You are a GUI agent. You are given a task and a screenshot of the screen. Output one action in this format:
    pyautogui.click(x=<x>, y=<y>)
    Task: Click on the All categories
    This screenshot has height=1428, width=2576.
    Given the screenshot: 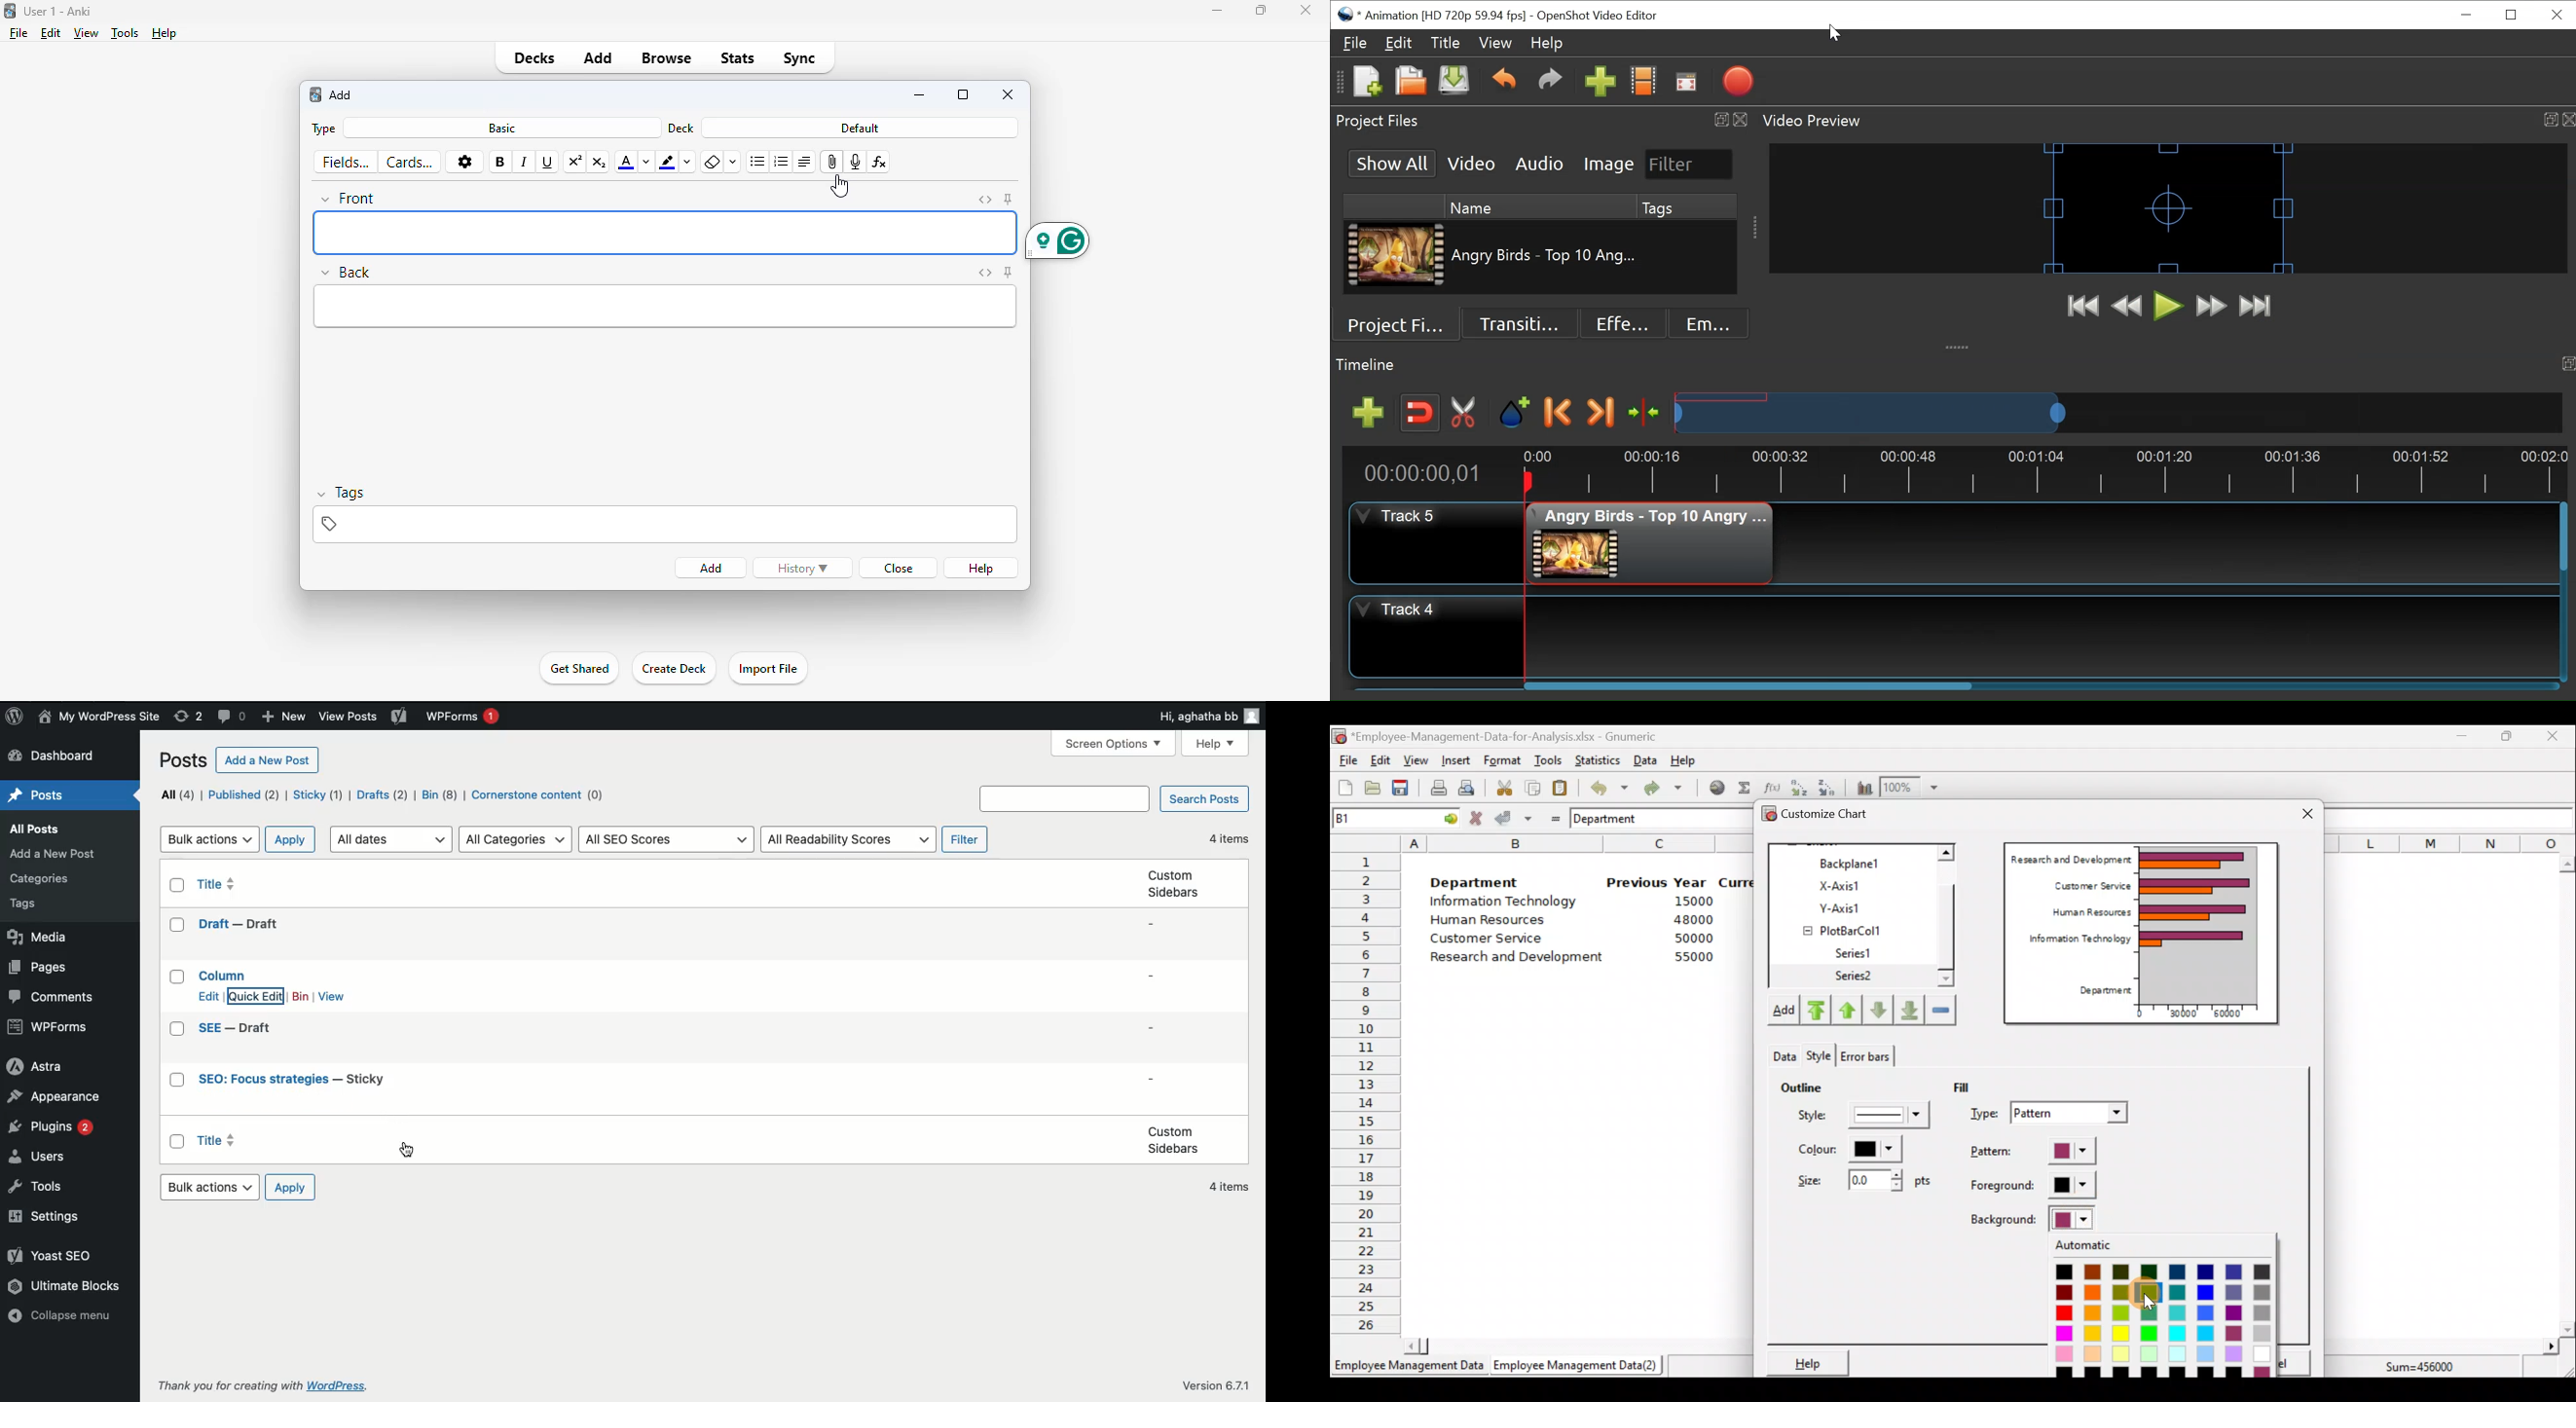 What is the action you would take?
    pyautogui.click(x=517, y=838)
    